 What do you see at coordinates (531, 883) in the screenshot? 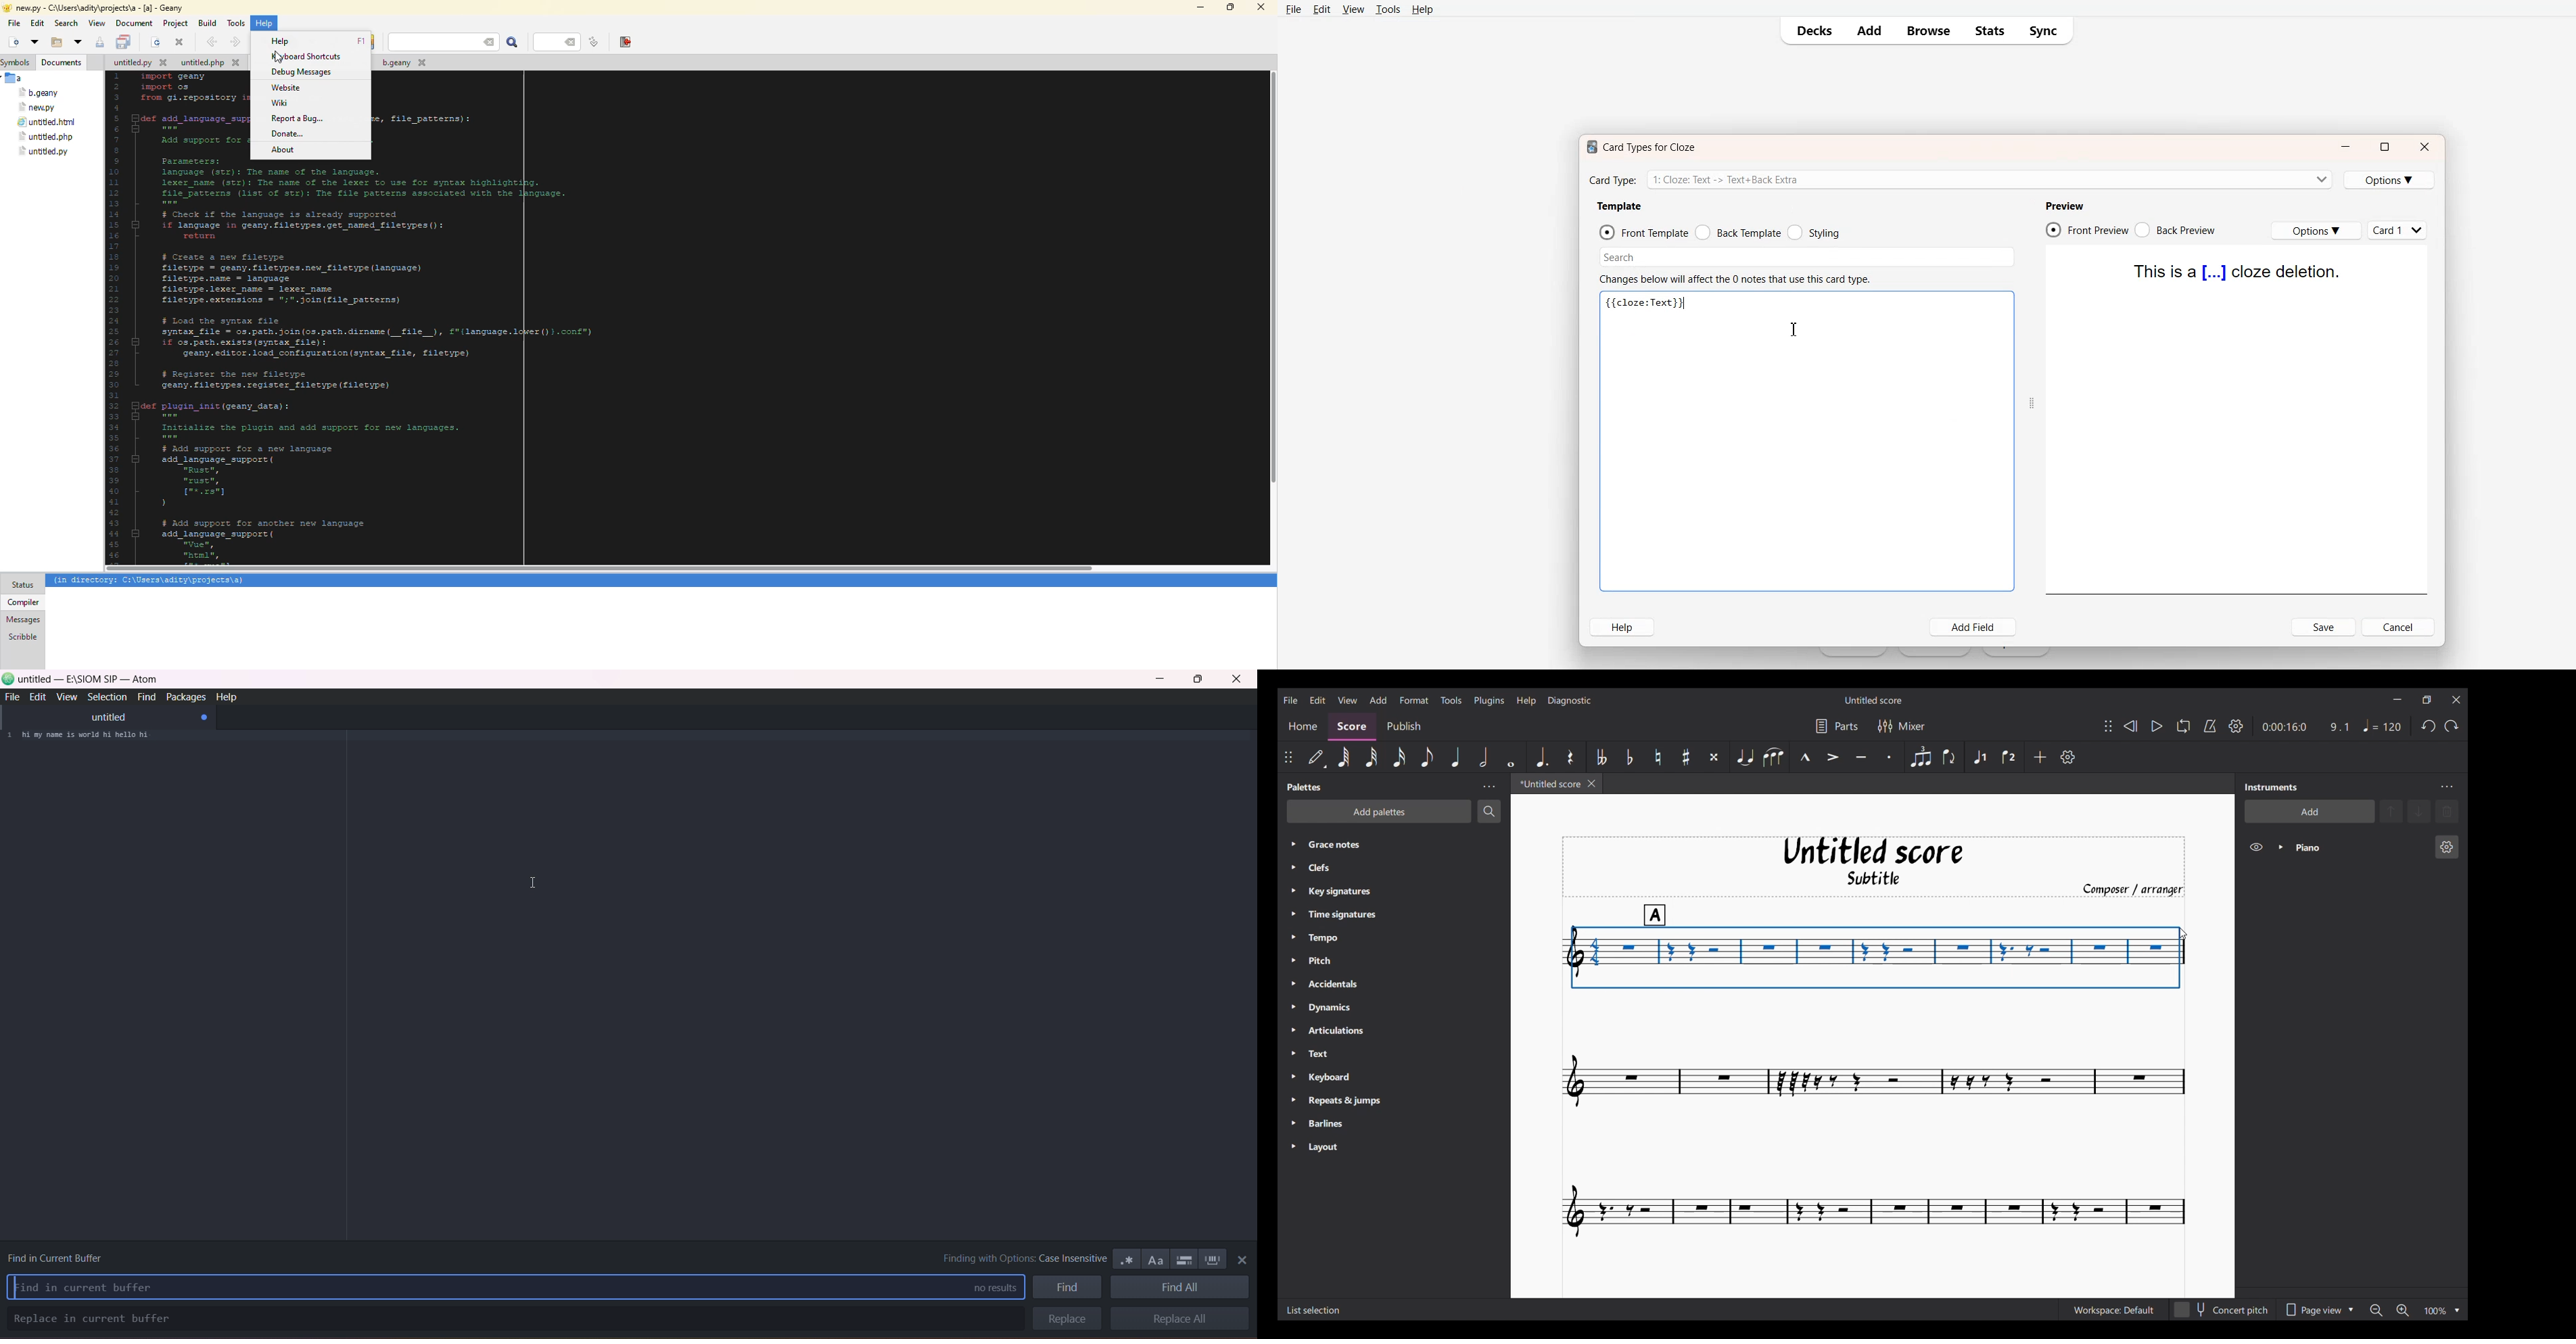
I see `cursor` at bounding box center [531, 883].